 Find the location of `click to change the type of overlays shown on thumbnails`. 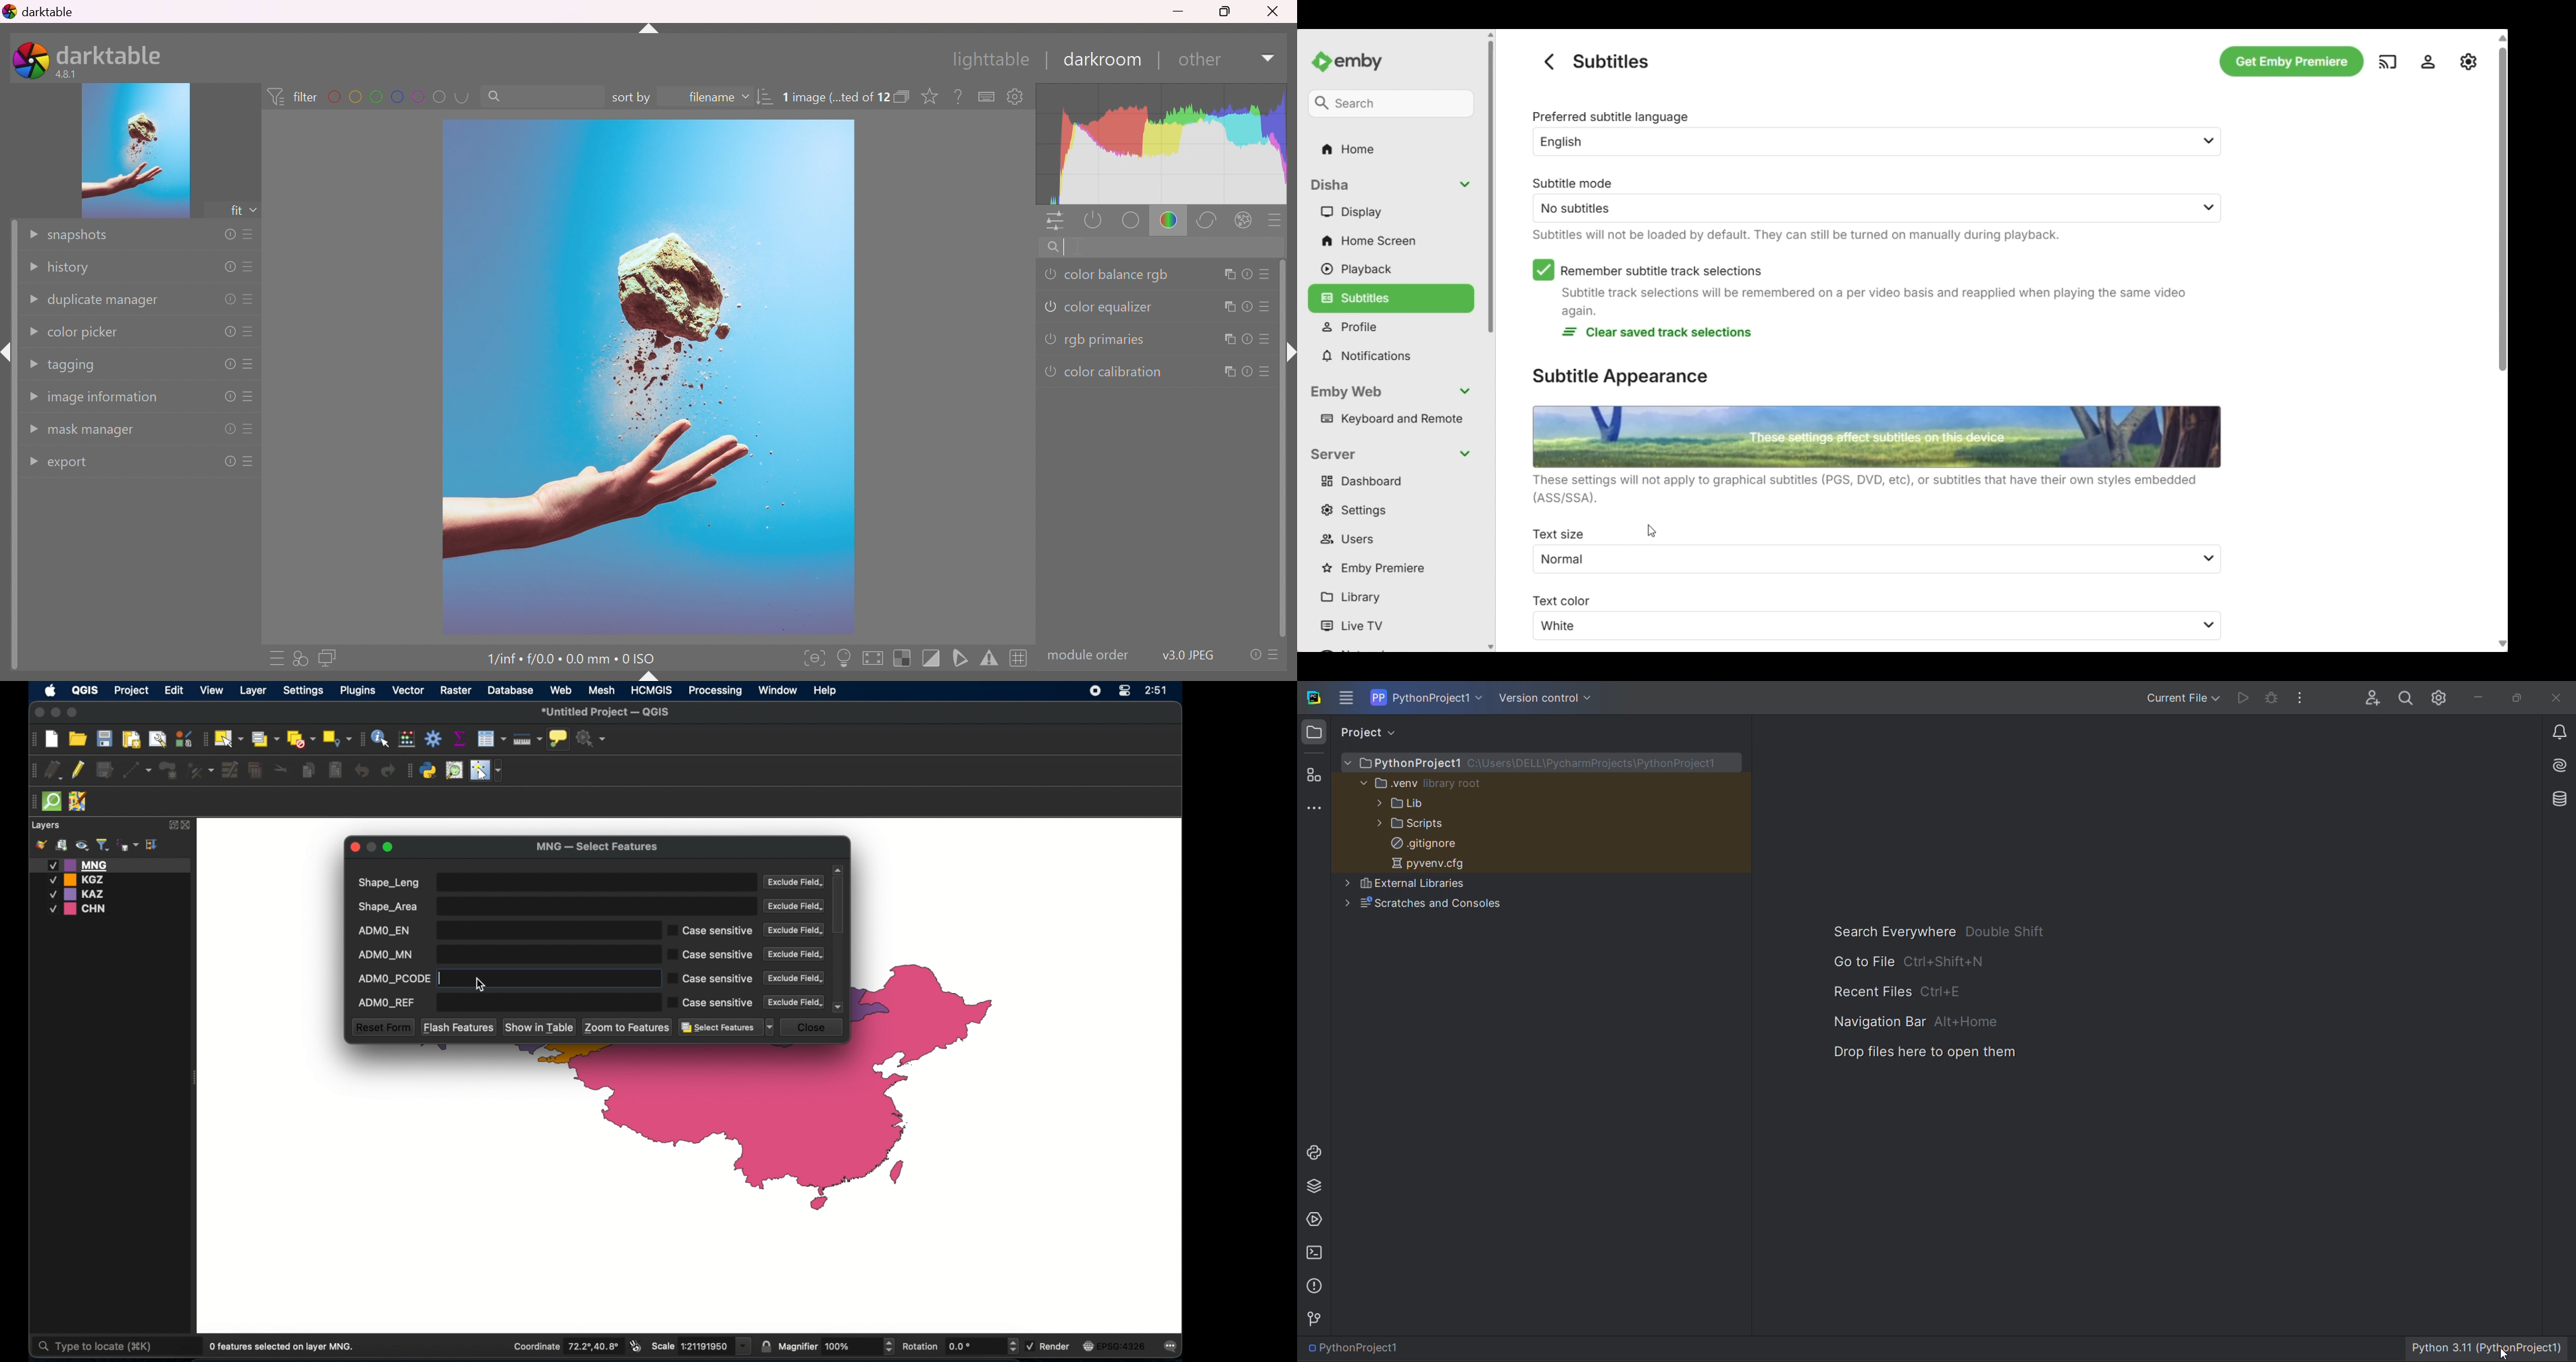

click to change the type of overlays shown on thumbnails is located at coordinates (930, 97).